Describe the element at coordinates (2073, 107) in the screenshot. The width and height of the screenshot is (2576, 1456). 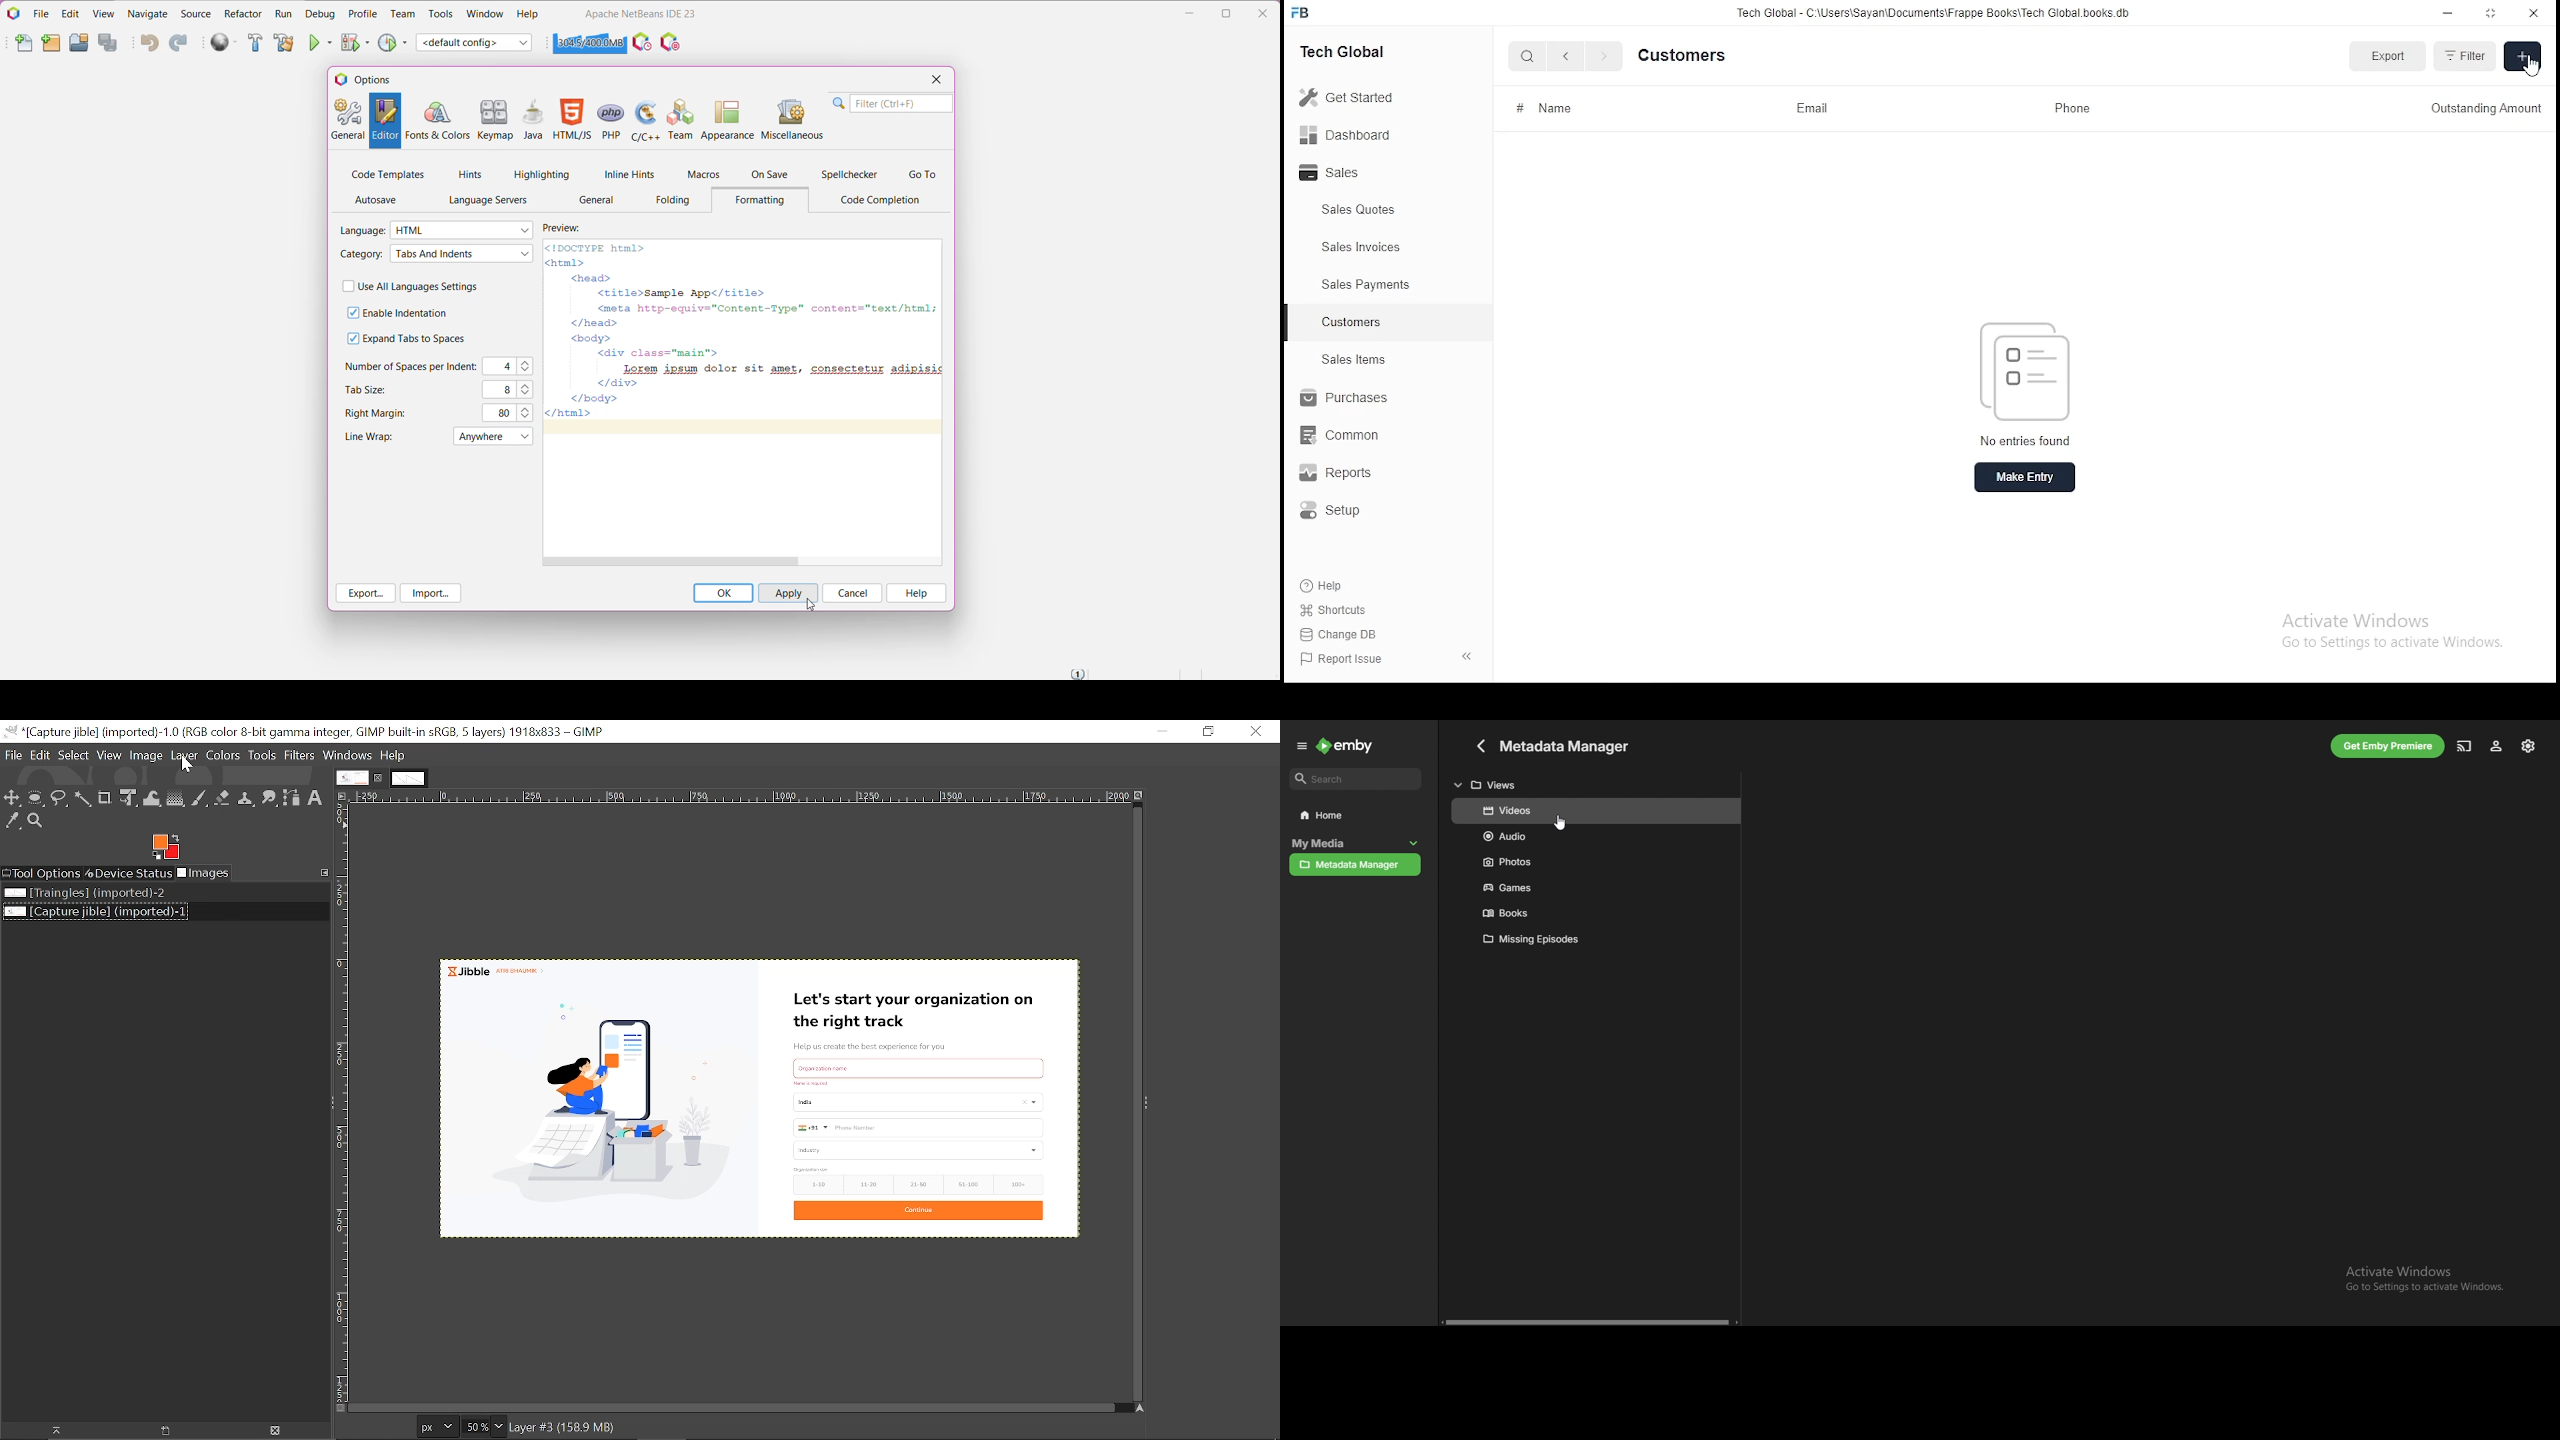
I see `phone` at that location.